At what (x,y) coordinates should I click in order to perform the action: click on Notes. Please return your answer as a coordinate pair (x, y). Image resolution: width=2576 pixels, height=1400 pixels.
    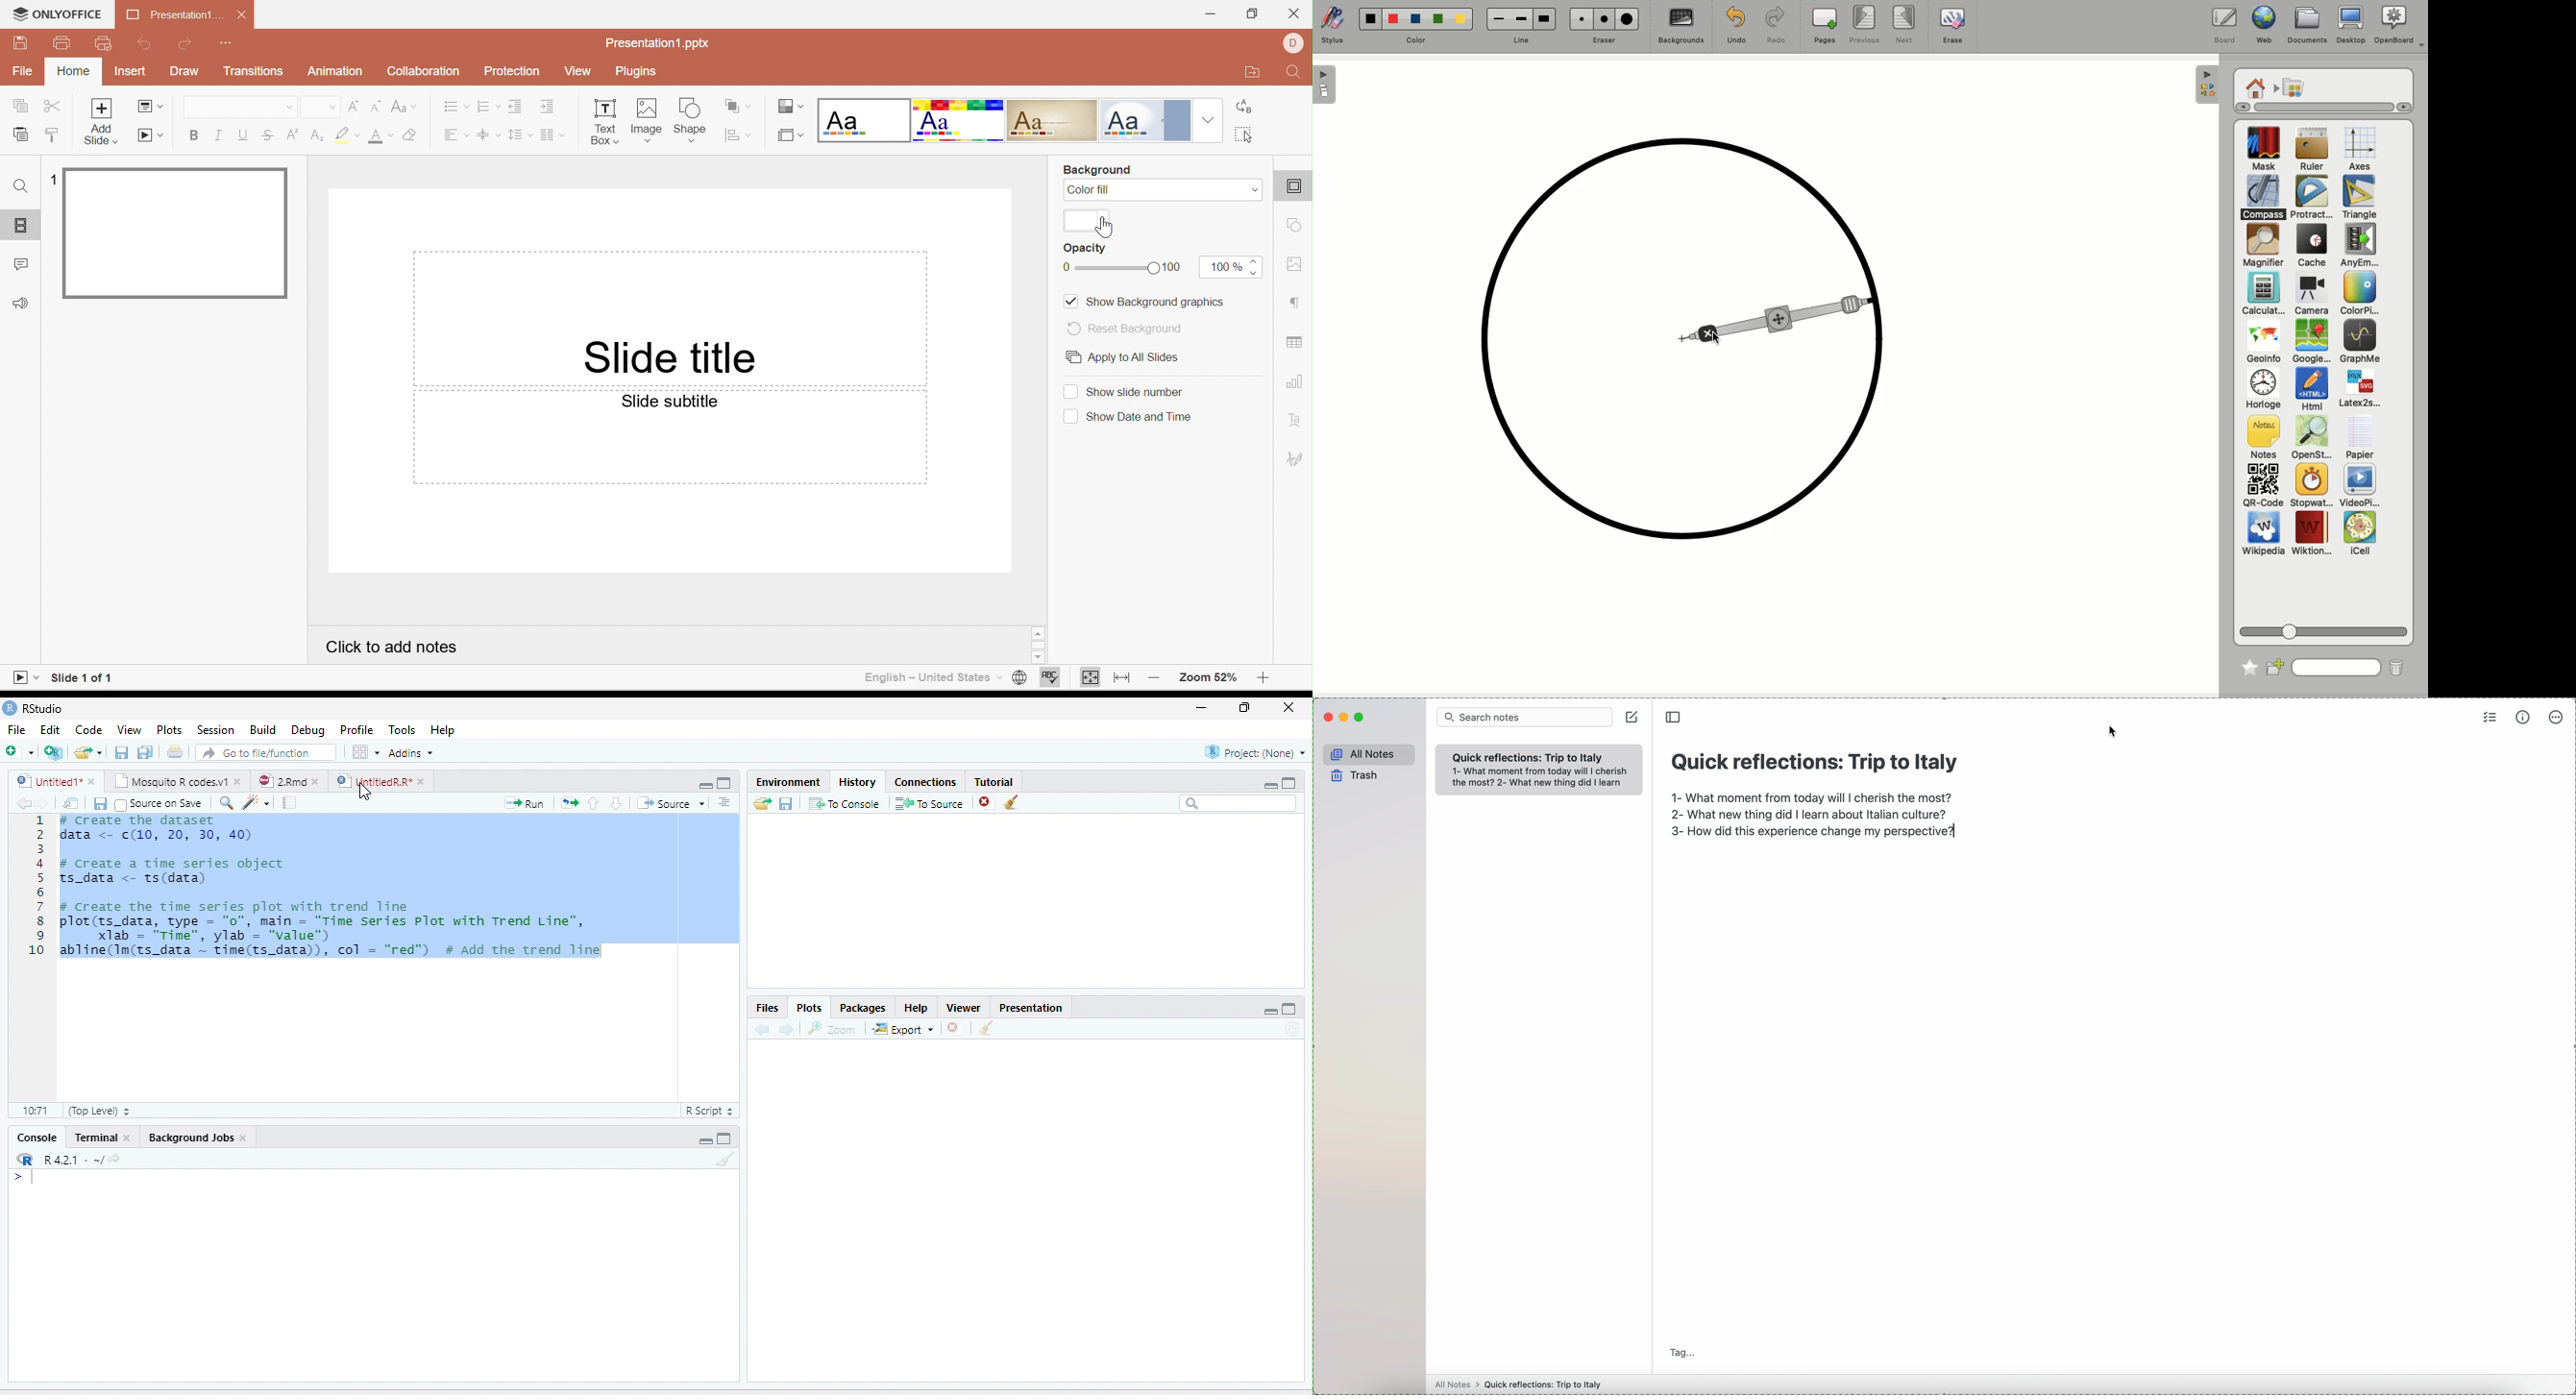
    Looking at the image, I should click on (2261, 438).